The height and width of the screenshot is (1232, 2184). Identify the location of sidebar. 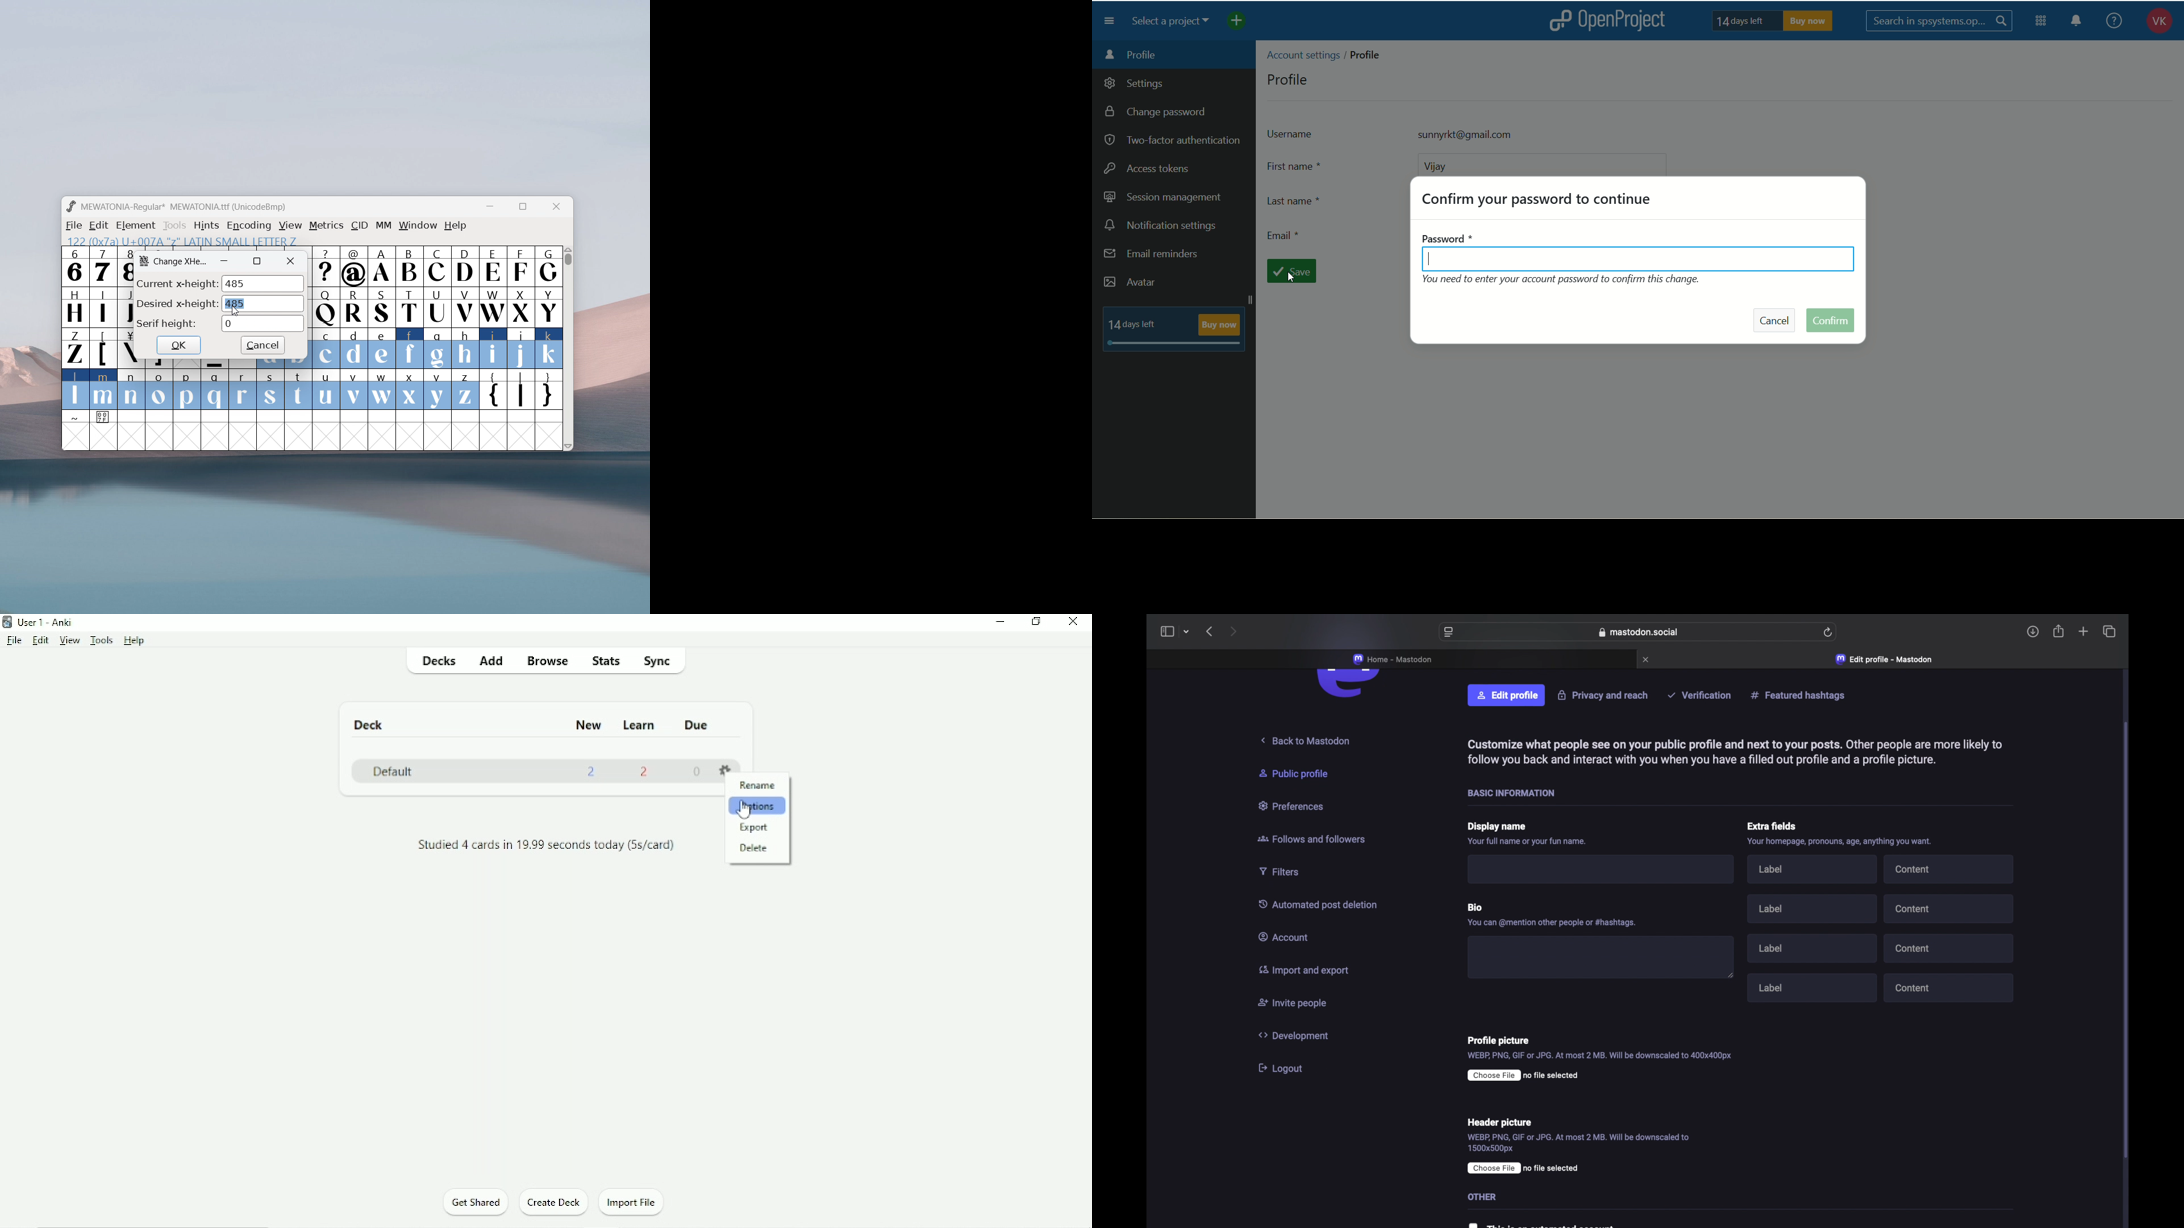
(1166, 632).